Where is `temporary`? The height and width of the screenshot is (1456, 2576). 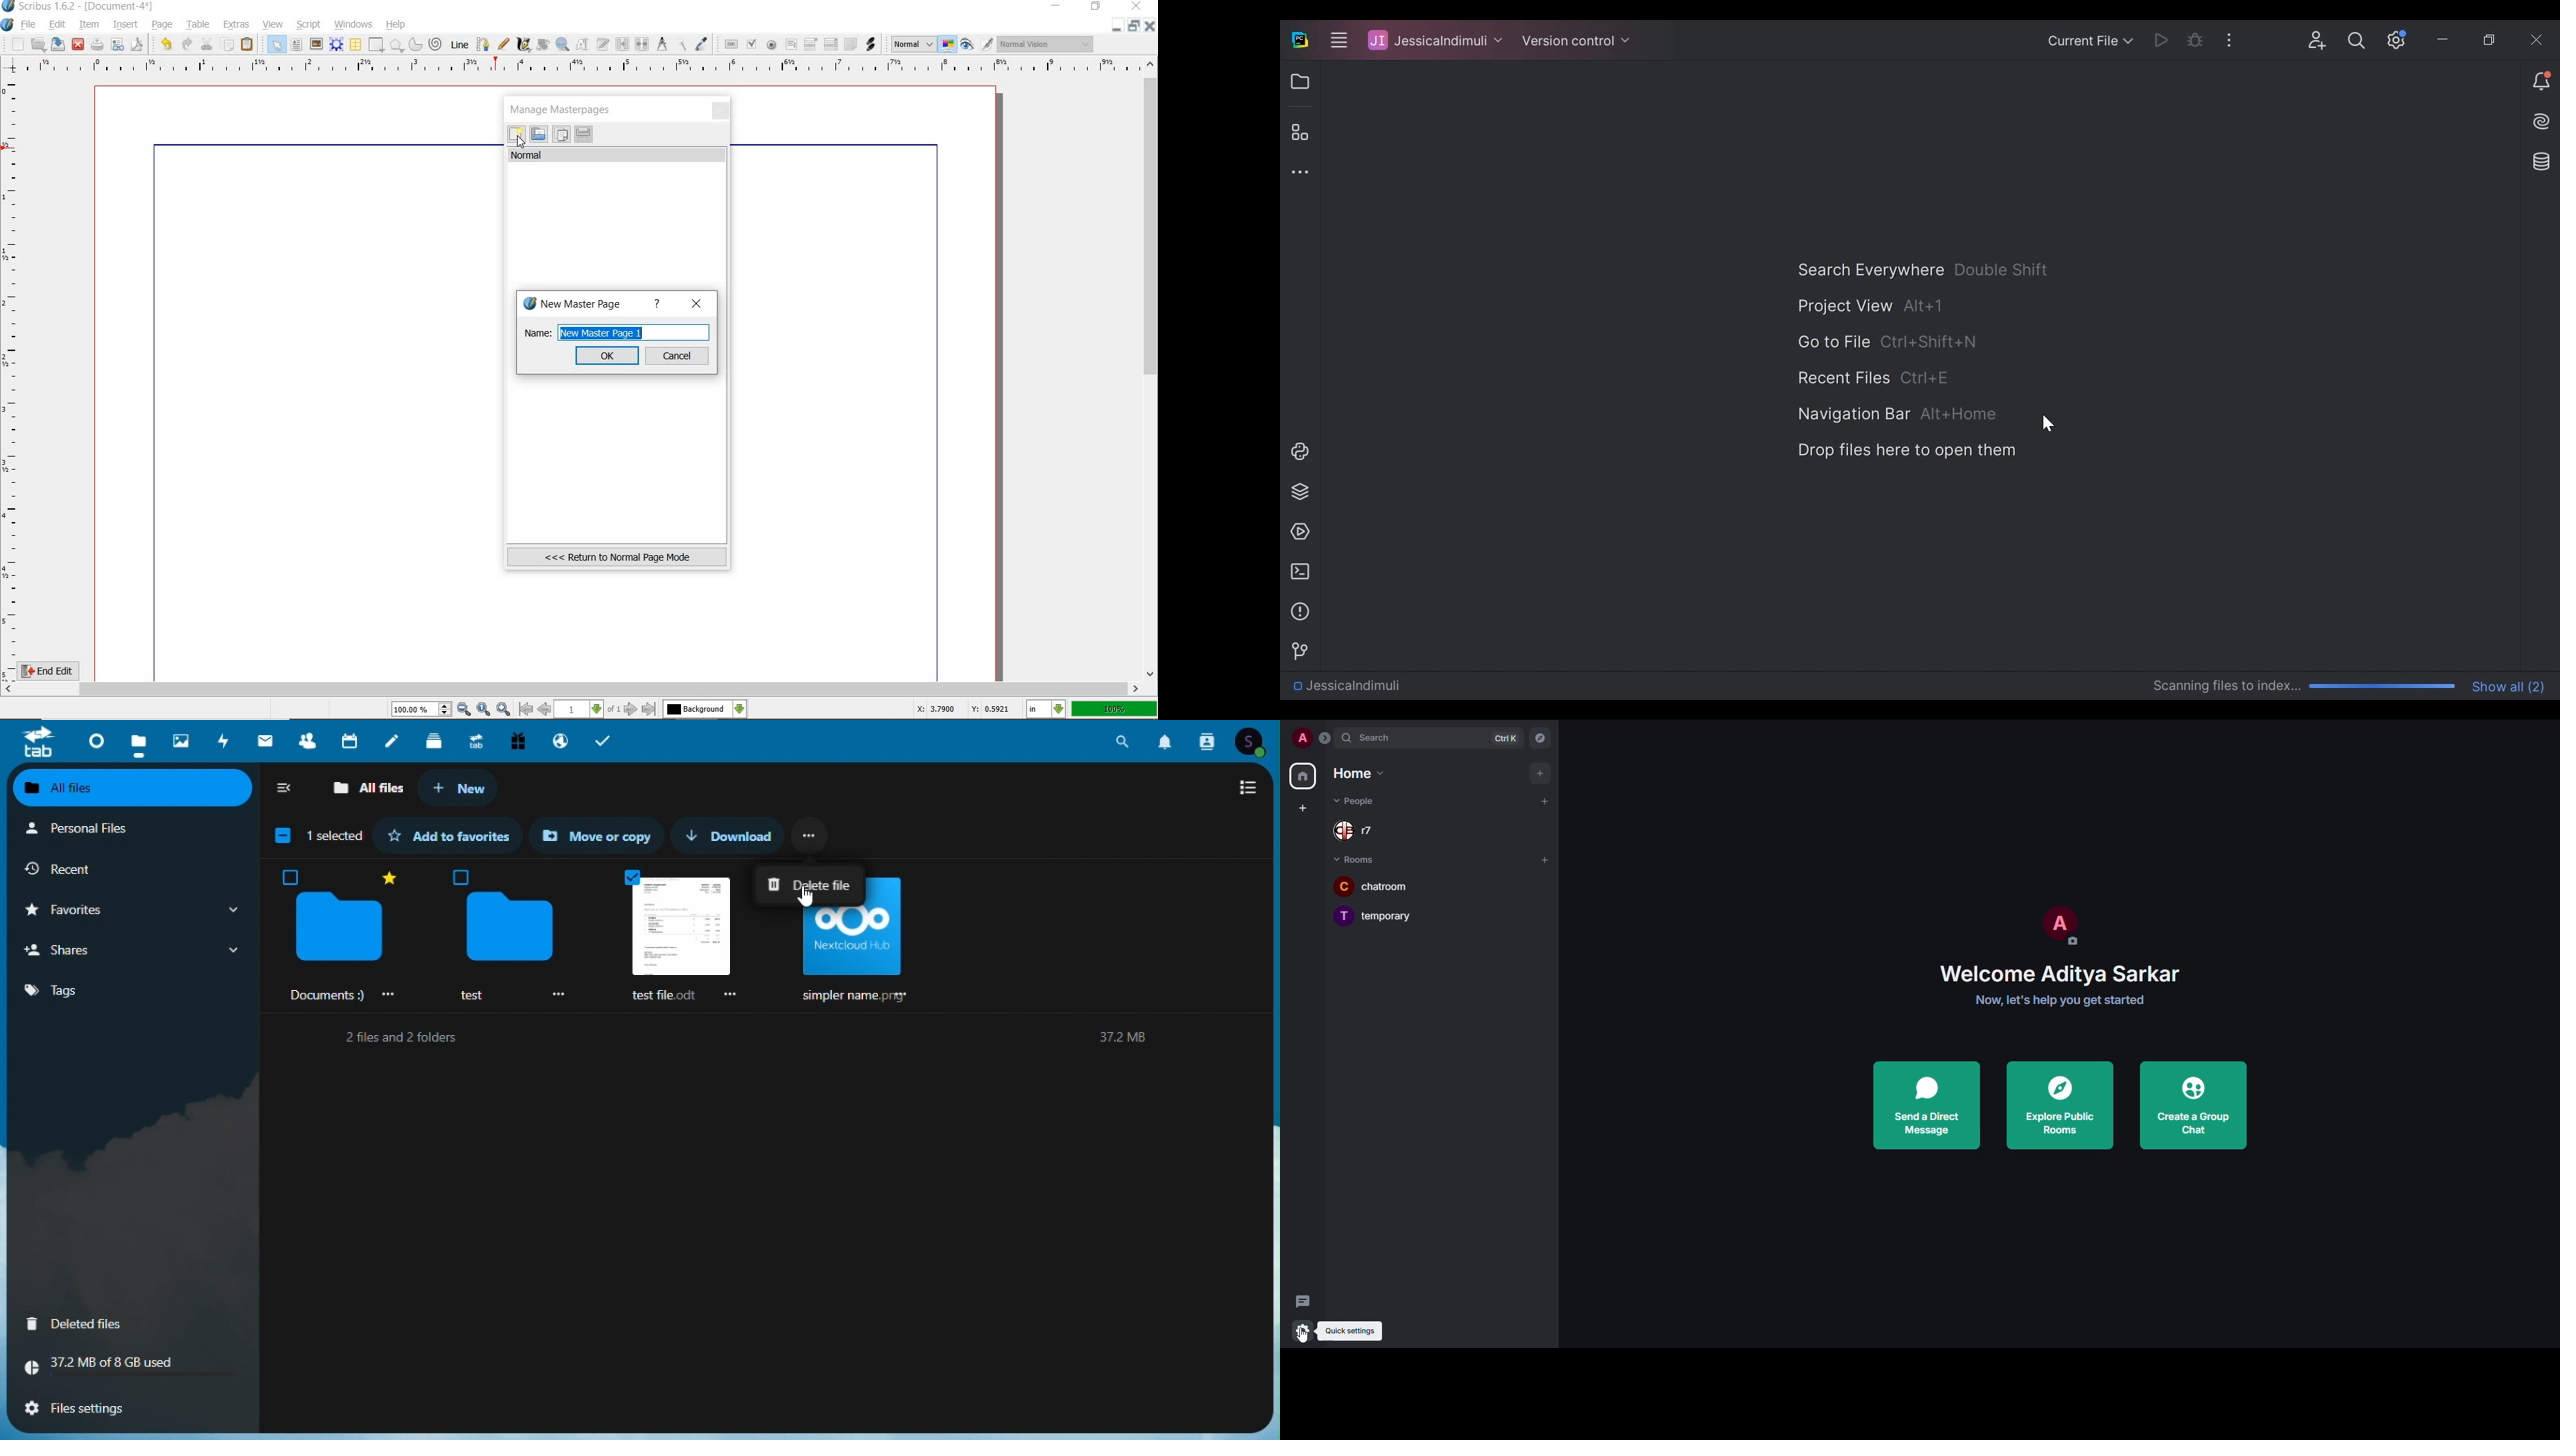 temporary is located at coordinates (1375, 915).